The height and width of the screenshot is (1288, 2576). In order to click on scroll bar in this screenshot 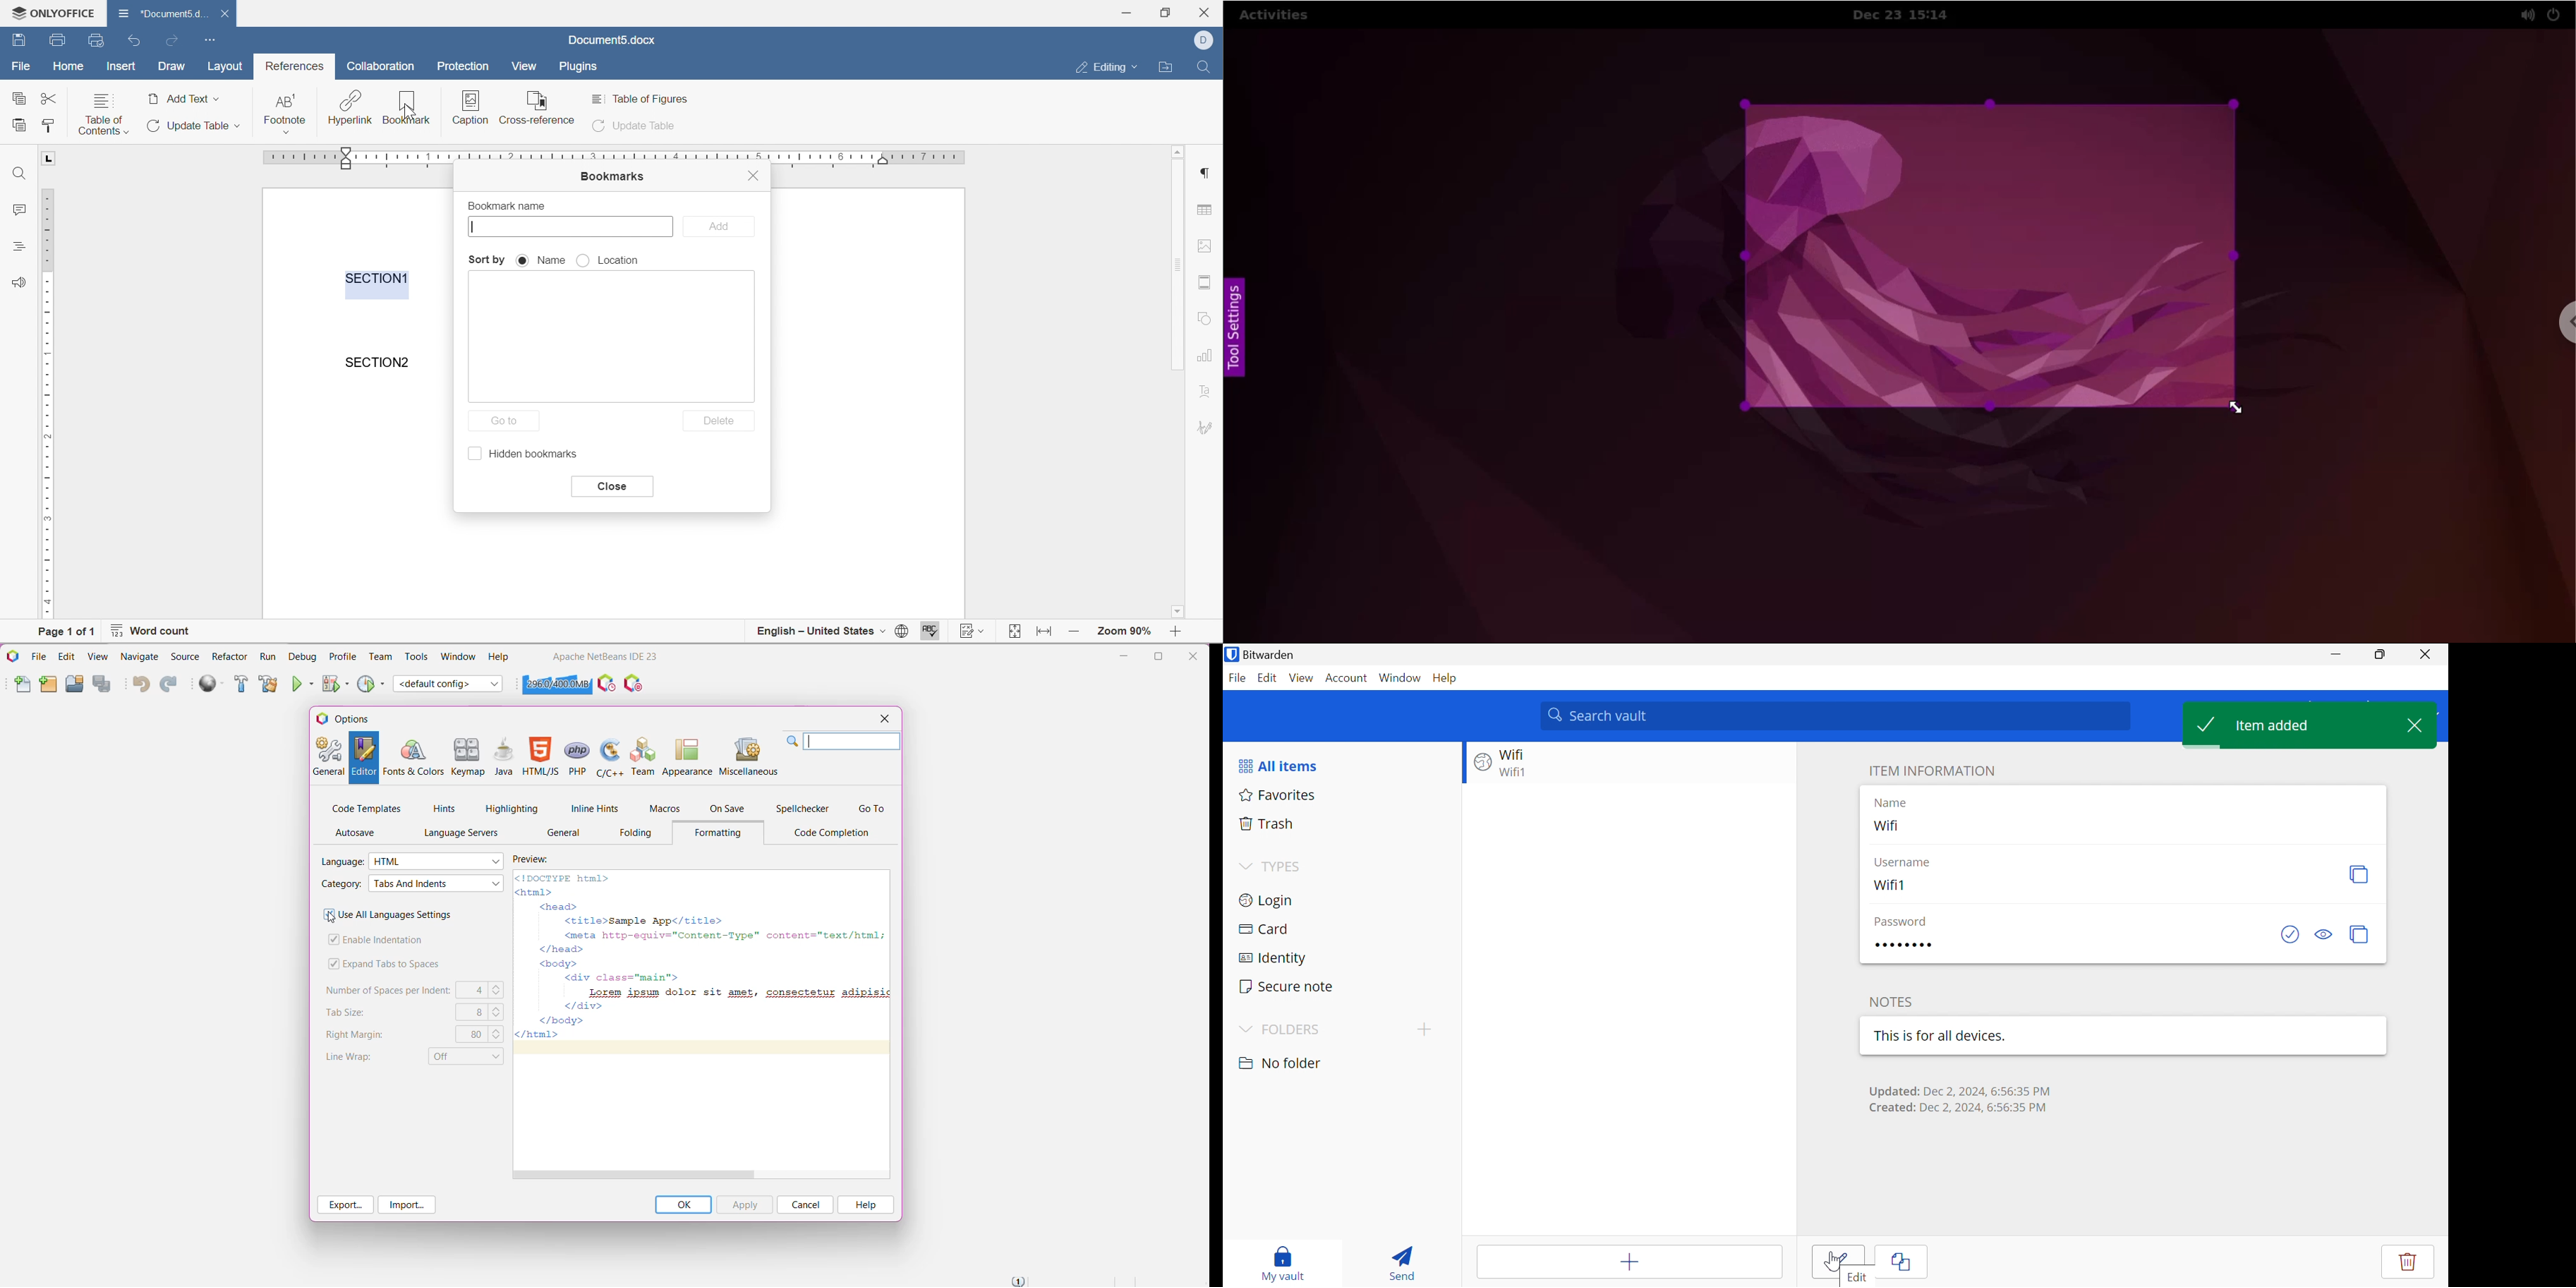, I will do `click(1179, 261)`.